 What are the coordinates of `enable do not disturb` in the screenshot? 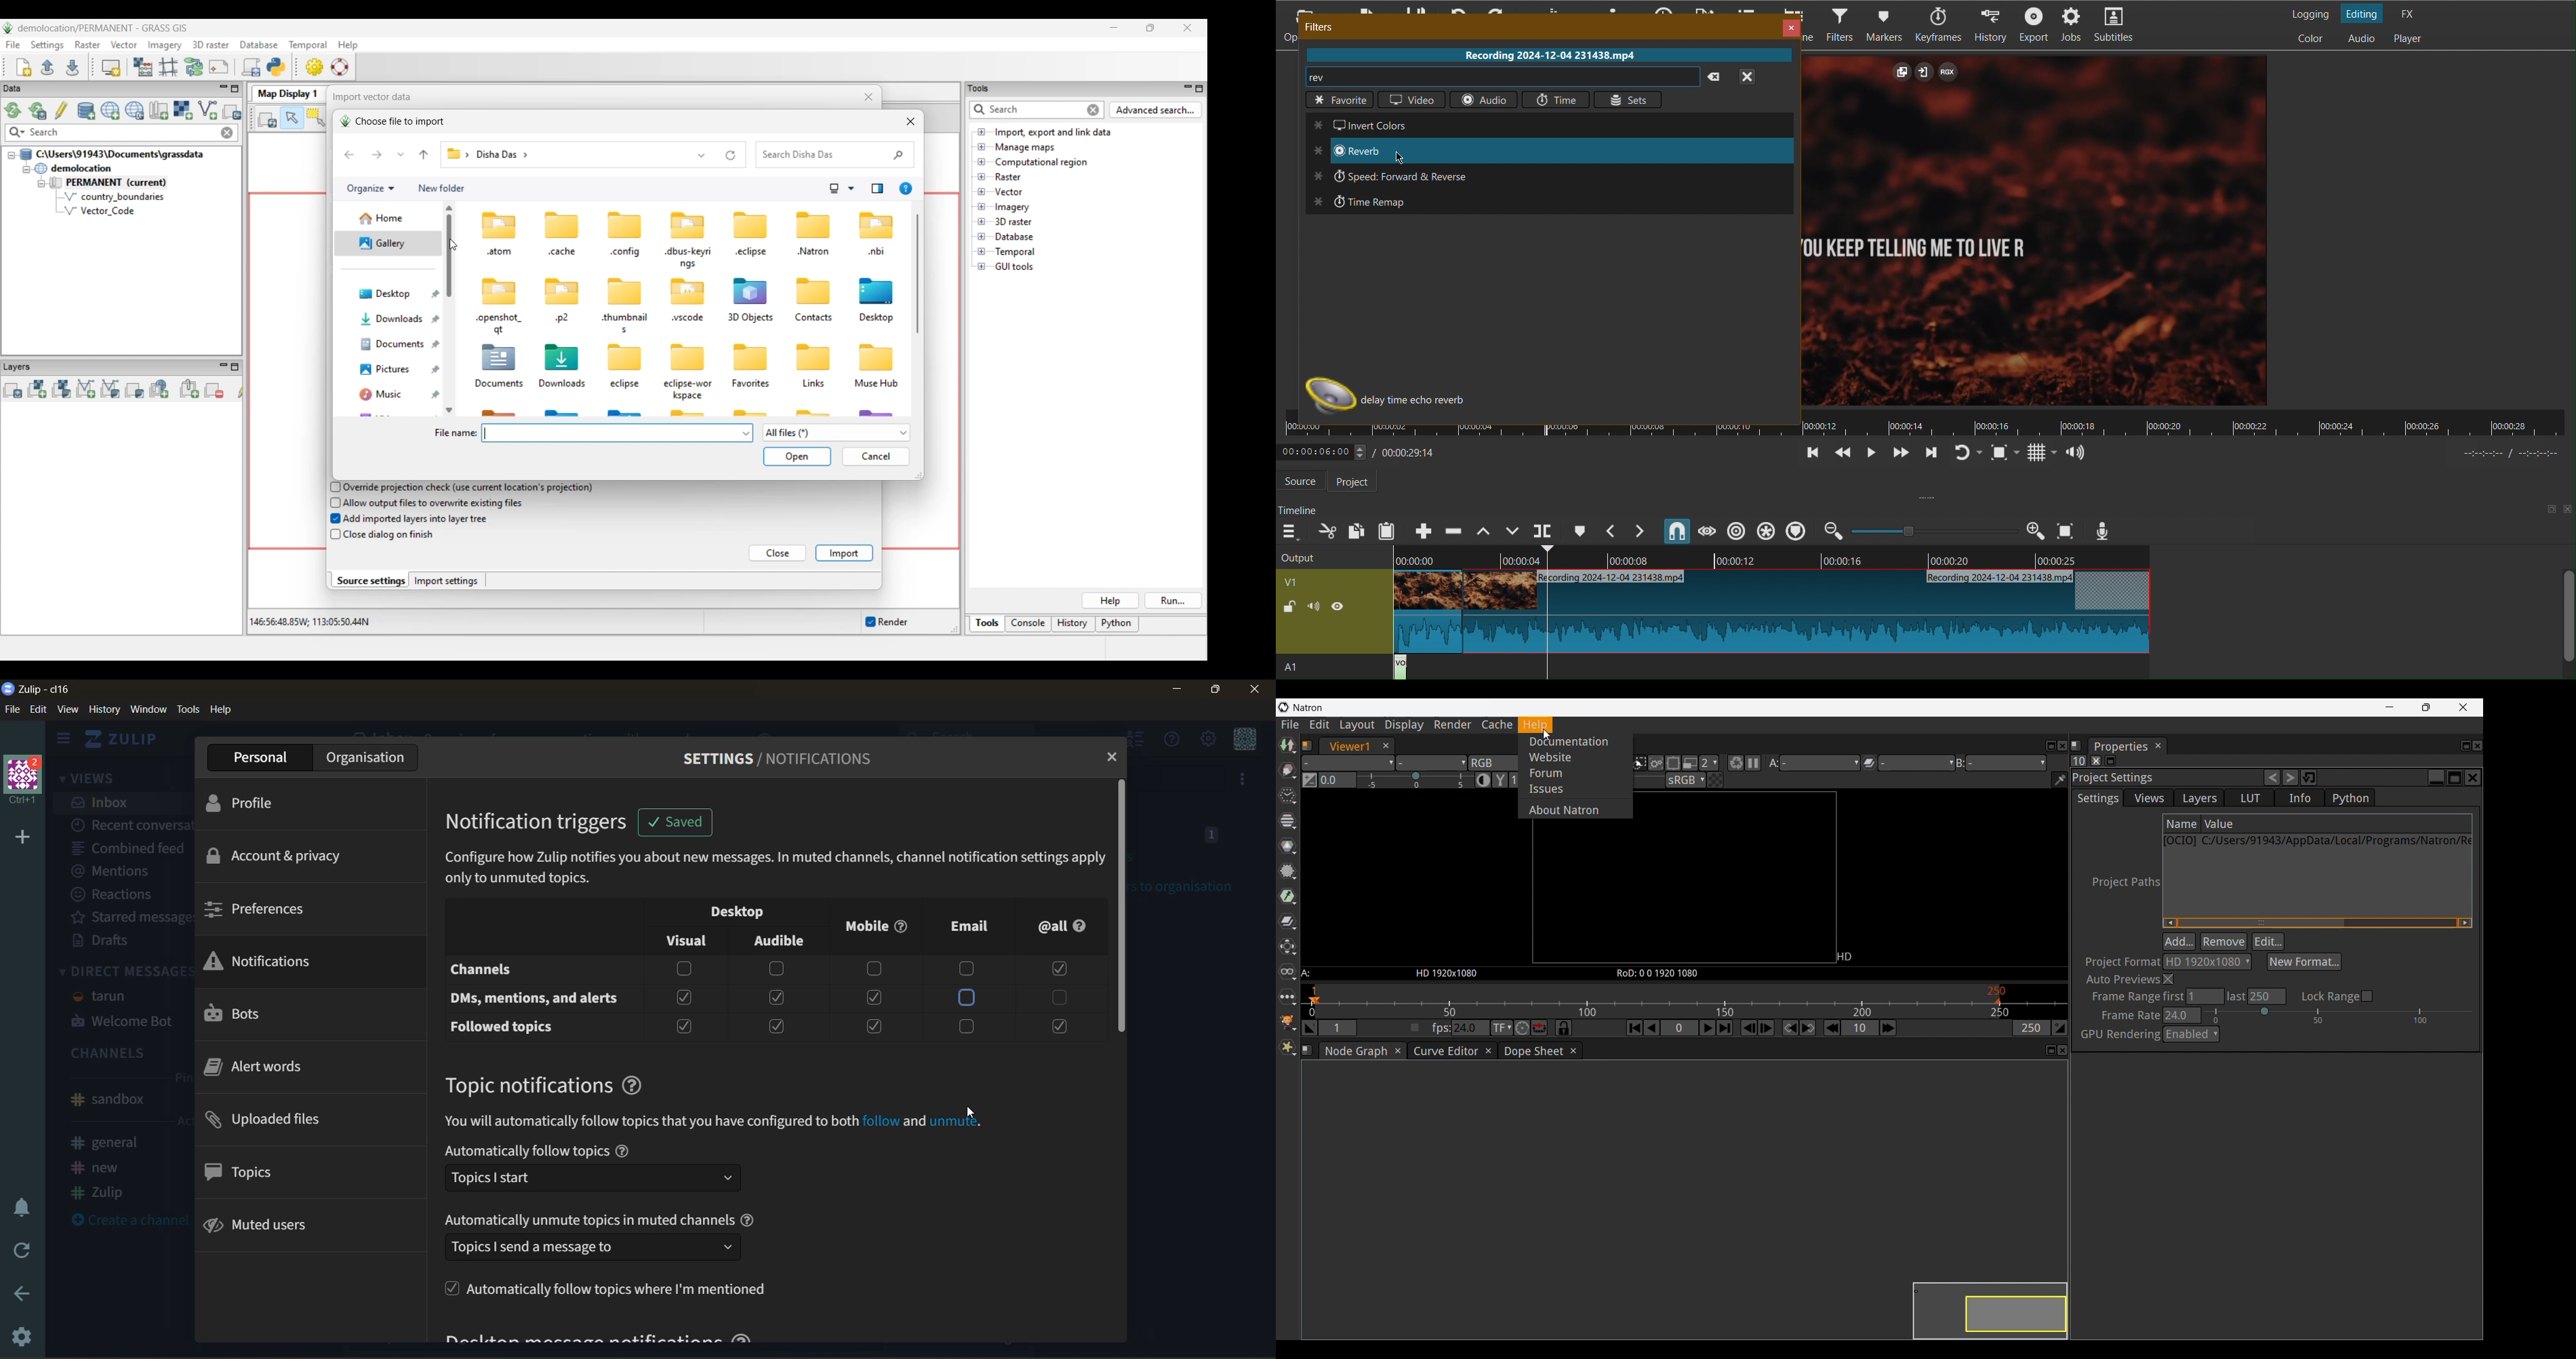 It's located at (23, 1203).